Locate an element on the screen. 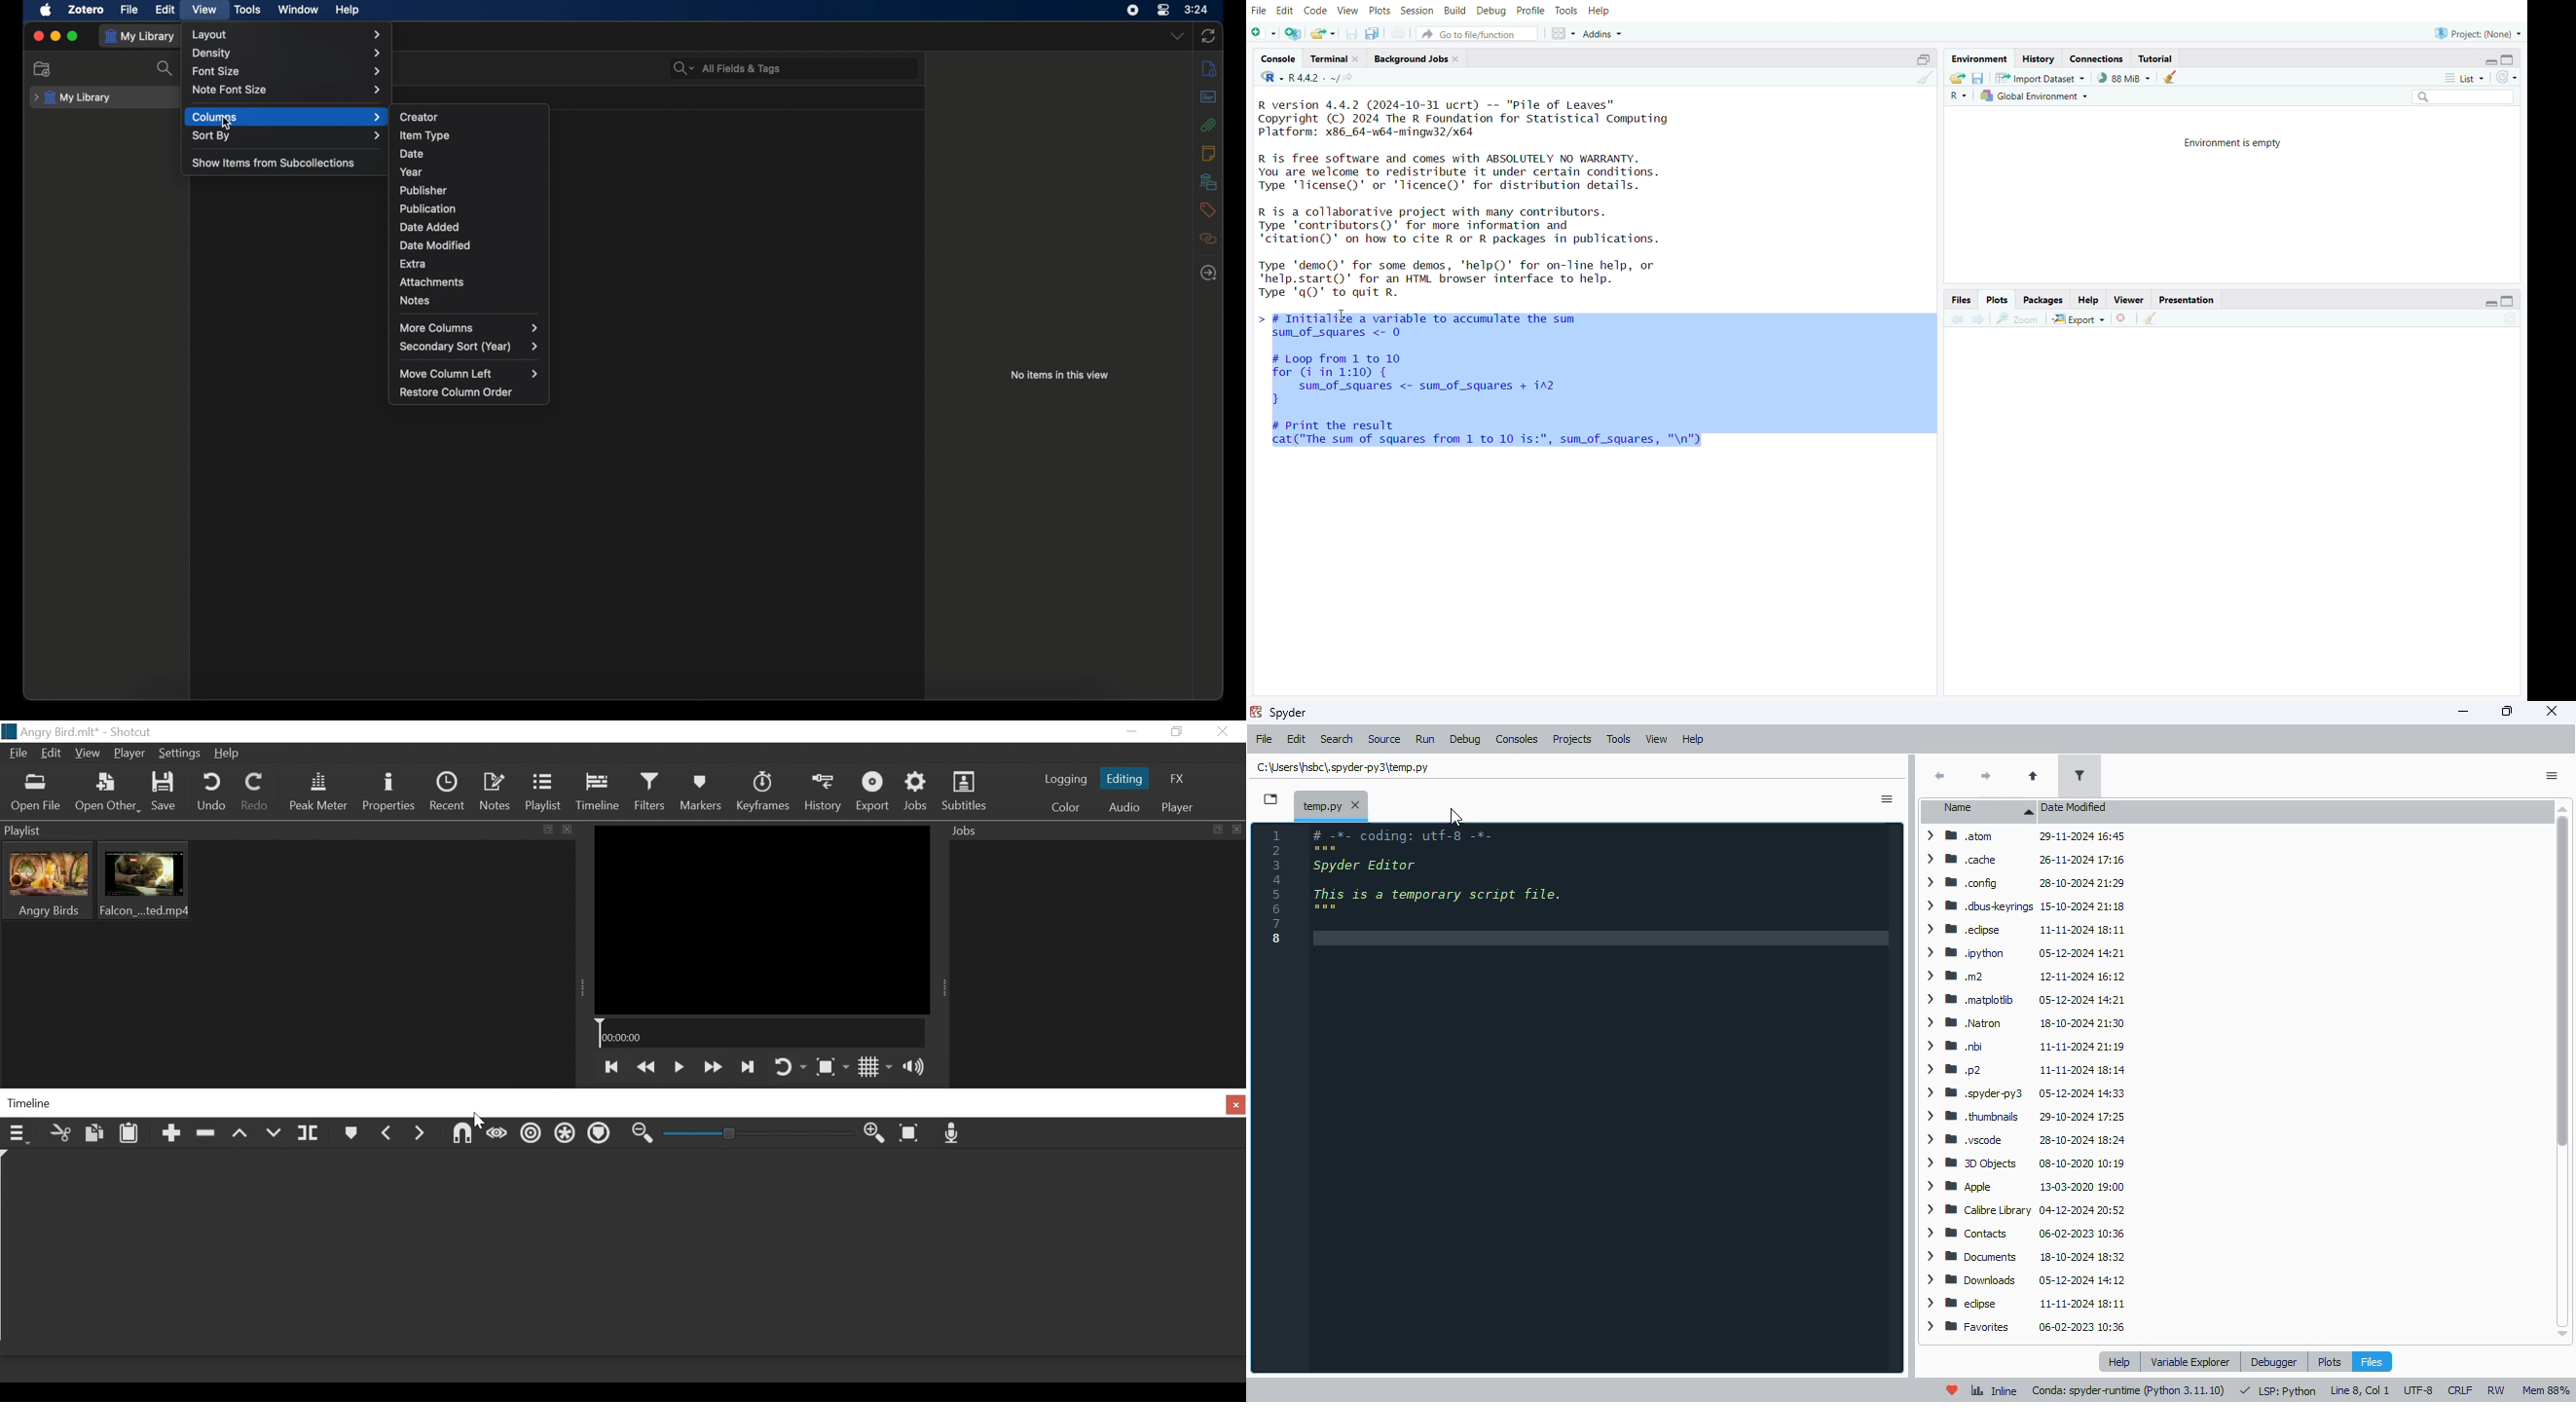  History is located at coordinates (822, 792).